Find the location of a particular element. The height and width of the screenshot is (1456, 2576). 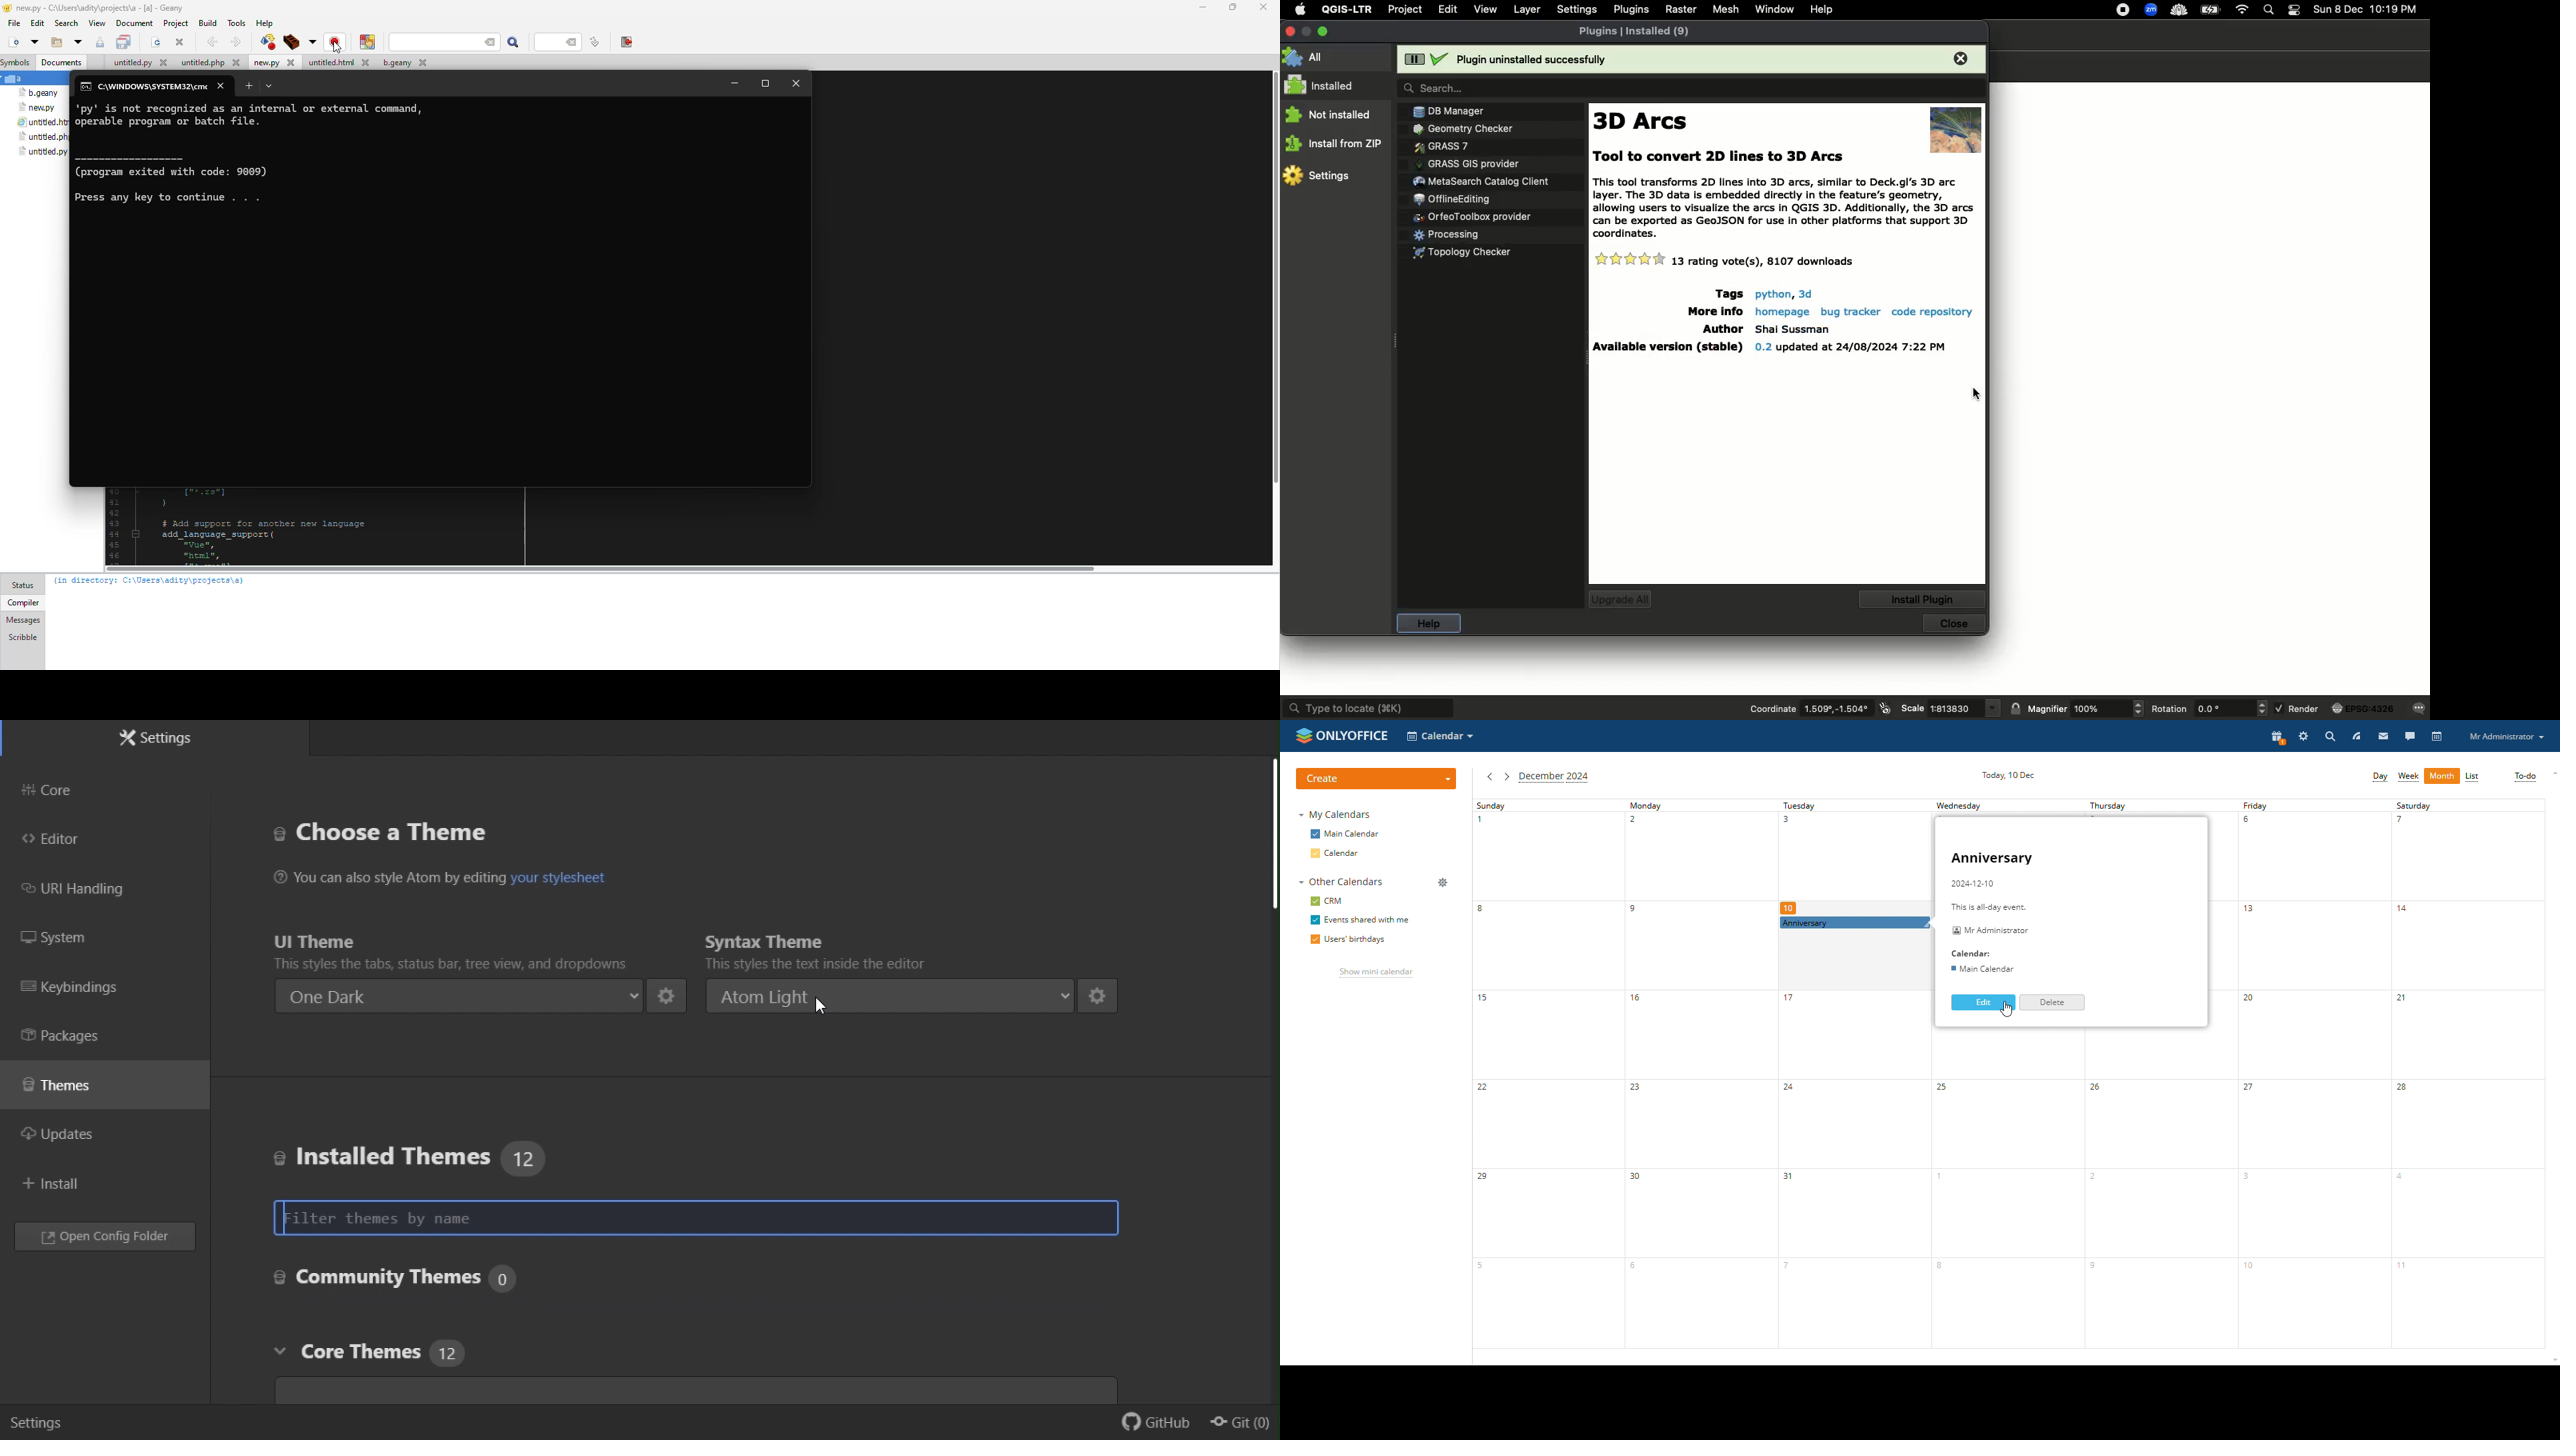

calendar is located at coordinates (2437, 737).